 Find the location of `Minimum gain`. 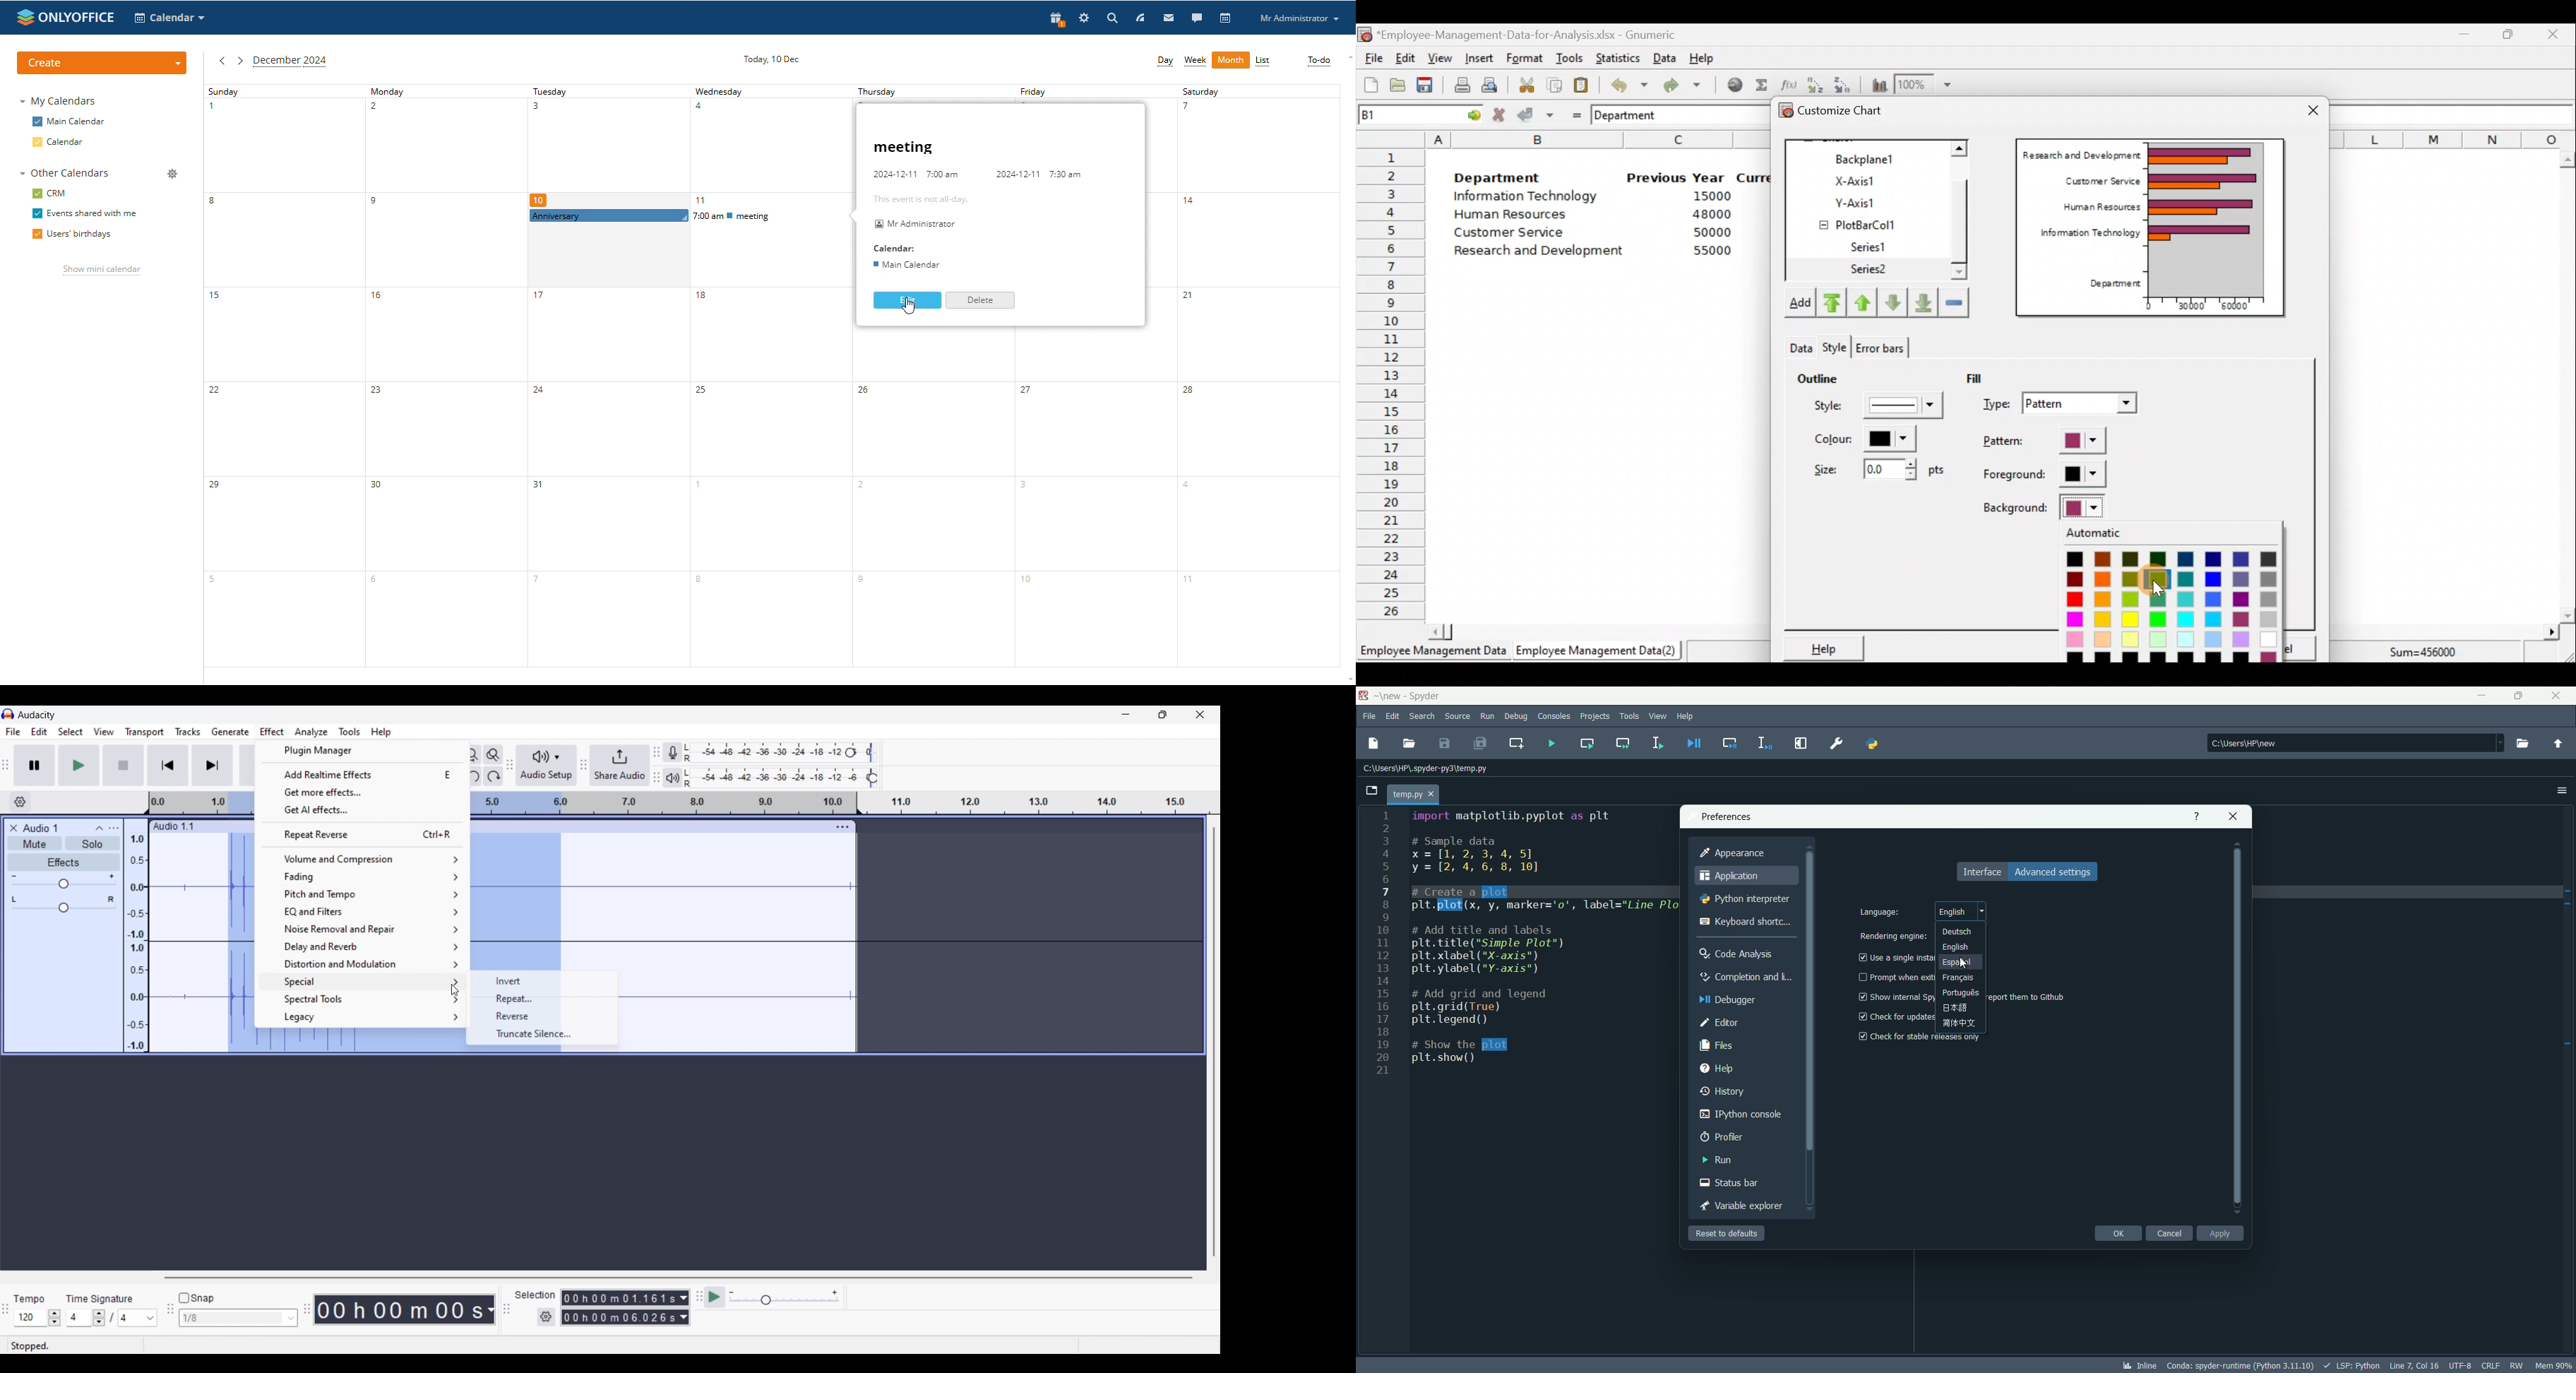

Minimum gain is located at coordinates (13, 876).